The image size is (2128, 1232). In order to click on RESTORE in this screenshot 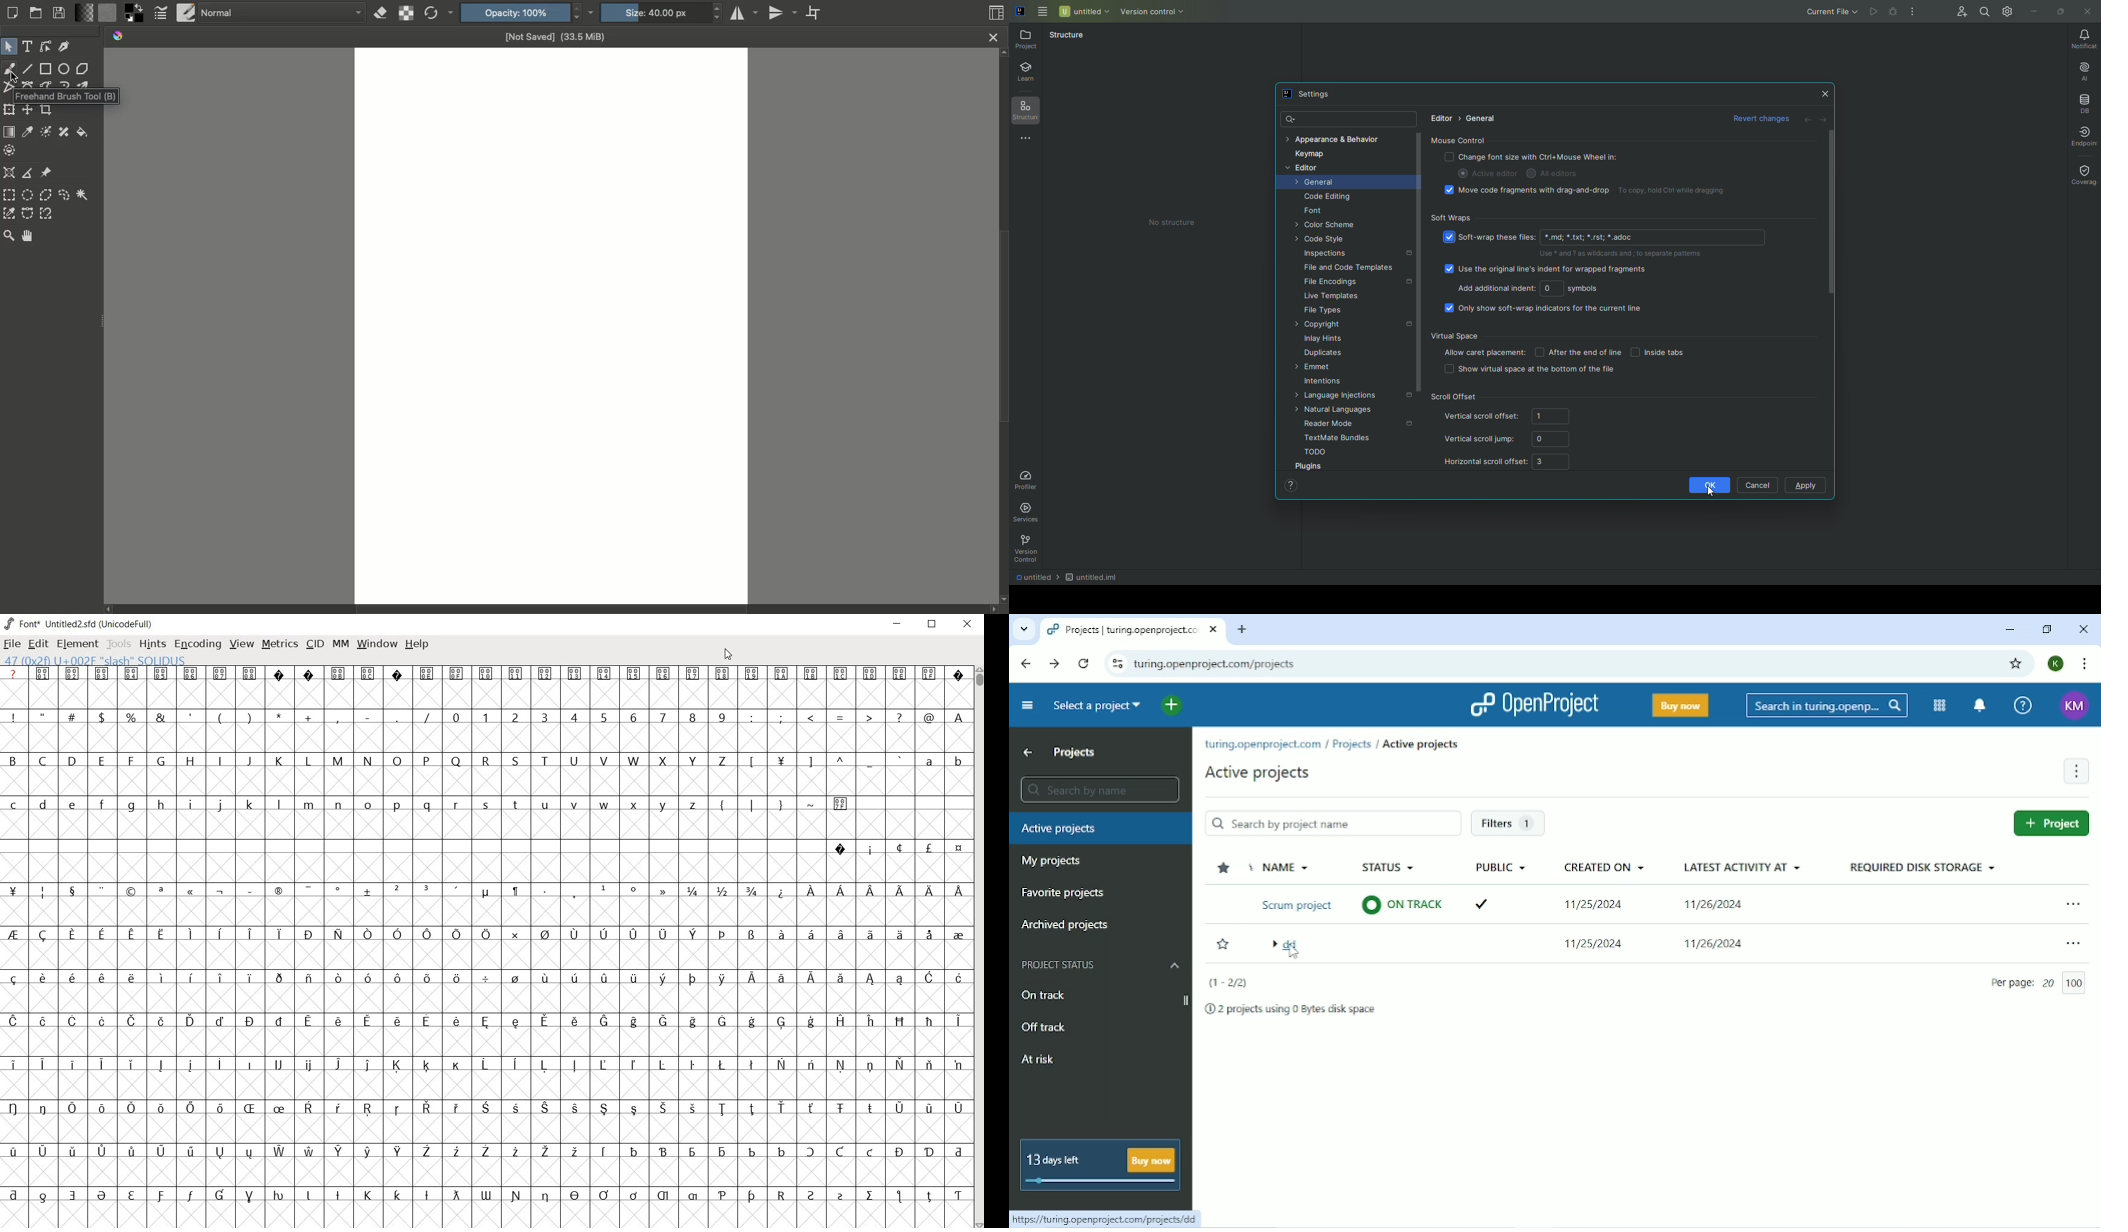, I will do `click(931, 624)`.